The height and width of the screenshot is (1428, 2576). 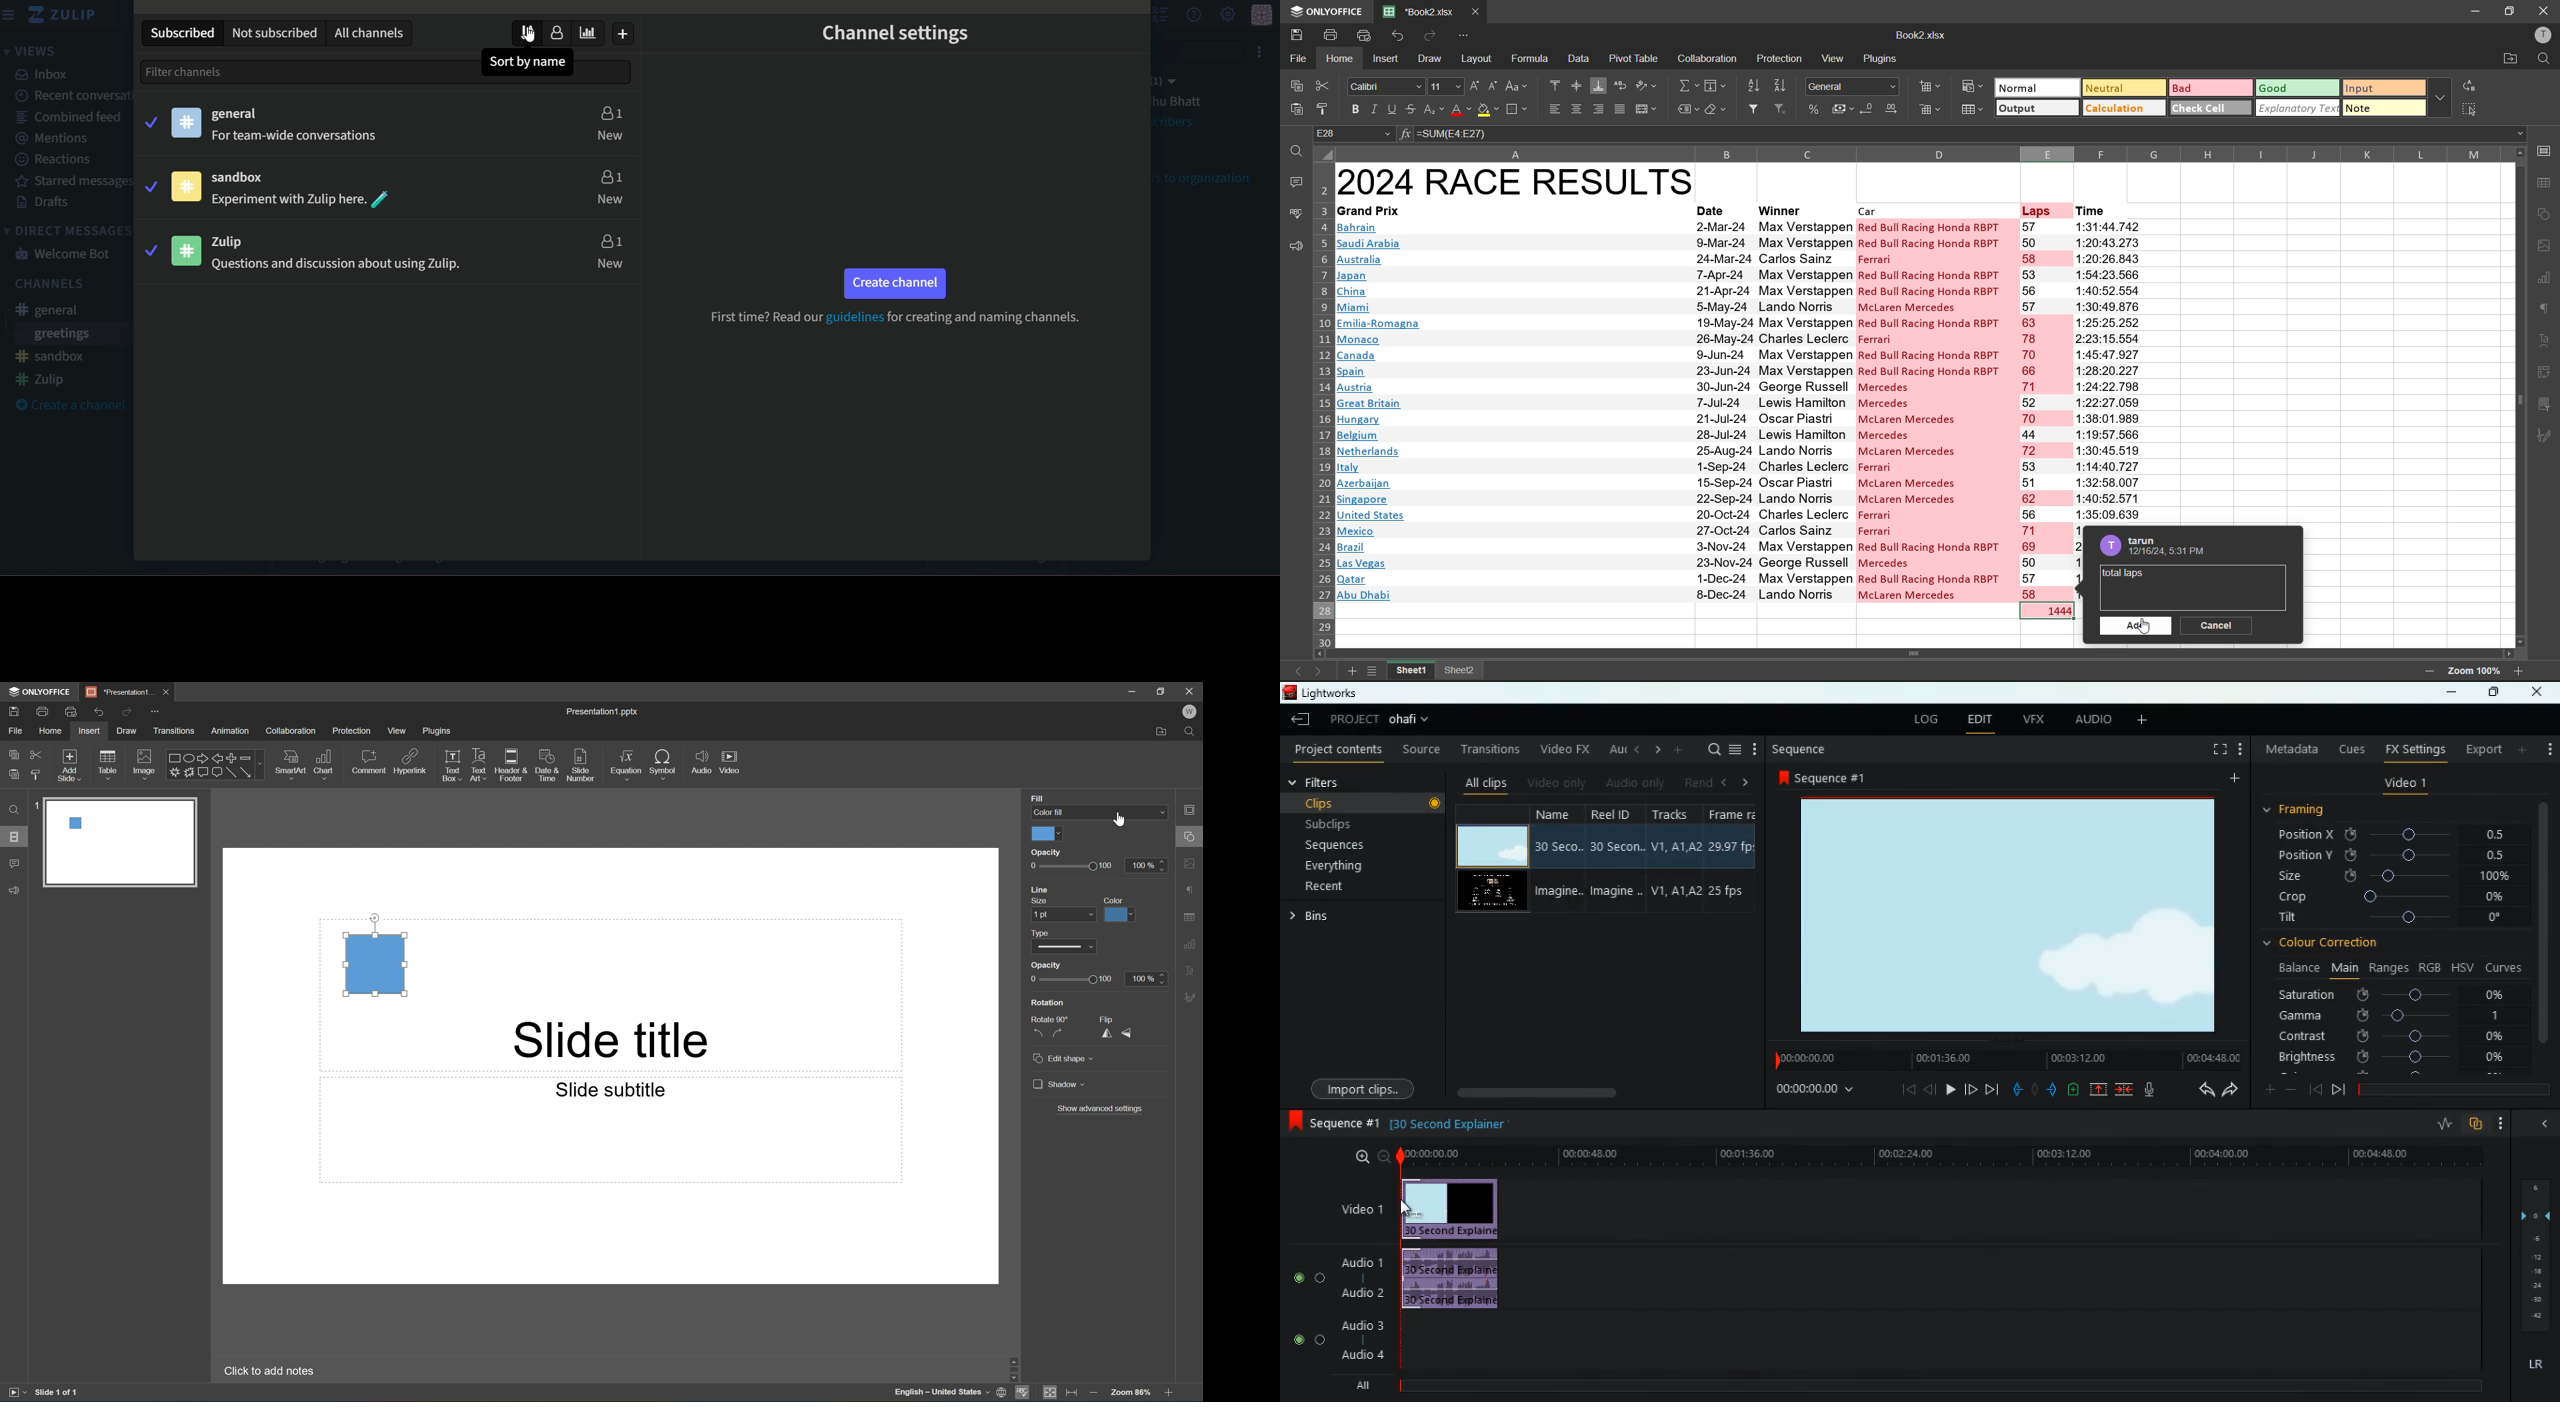 What do you see at coordinates (1517, 181) in the screenshot?
I see `2024 race results` at bounding box center [1517, 181].